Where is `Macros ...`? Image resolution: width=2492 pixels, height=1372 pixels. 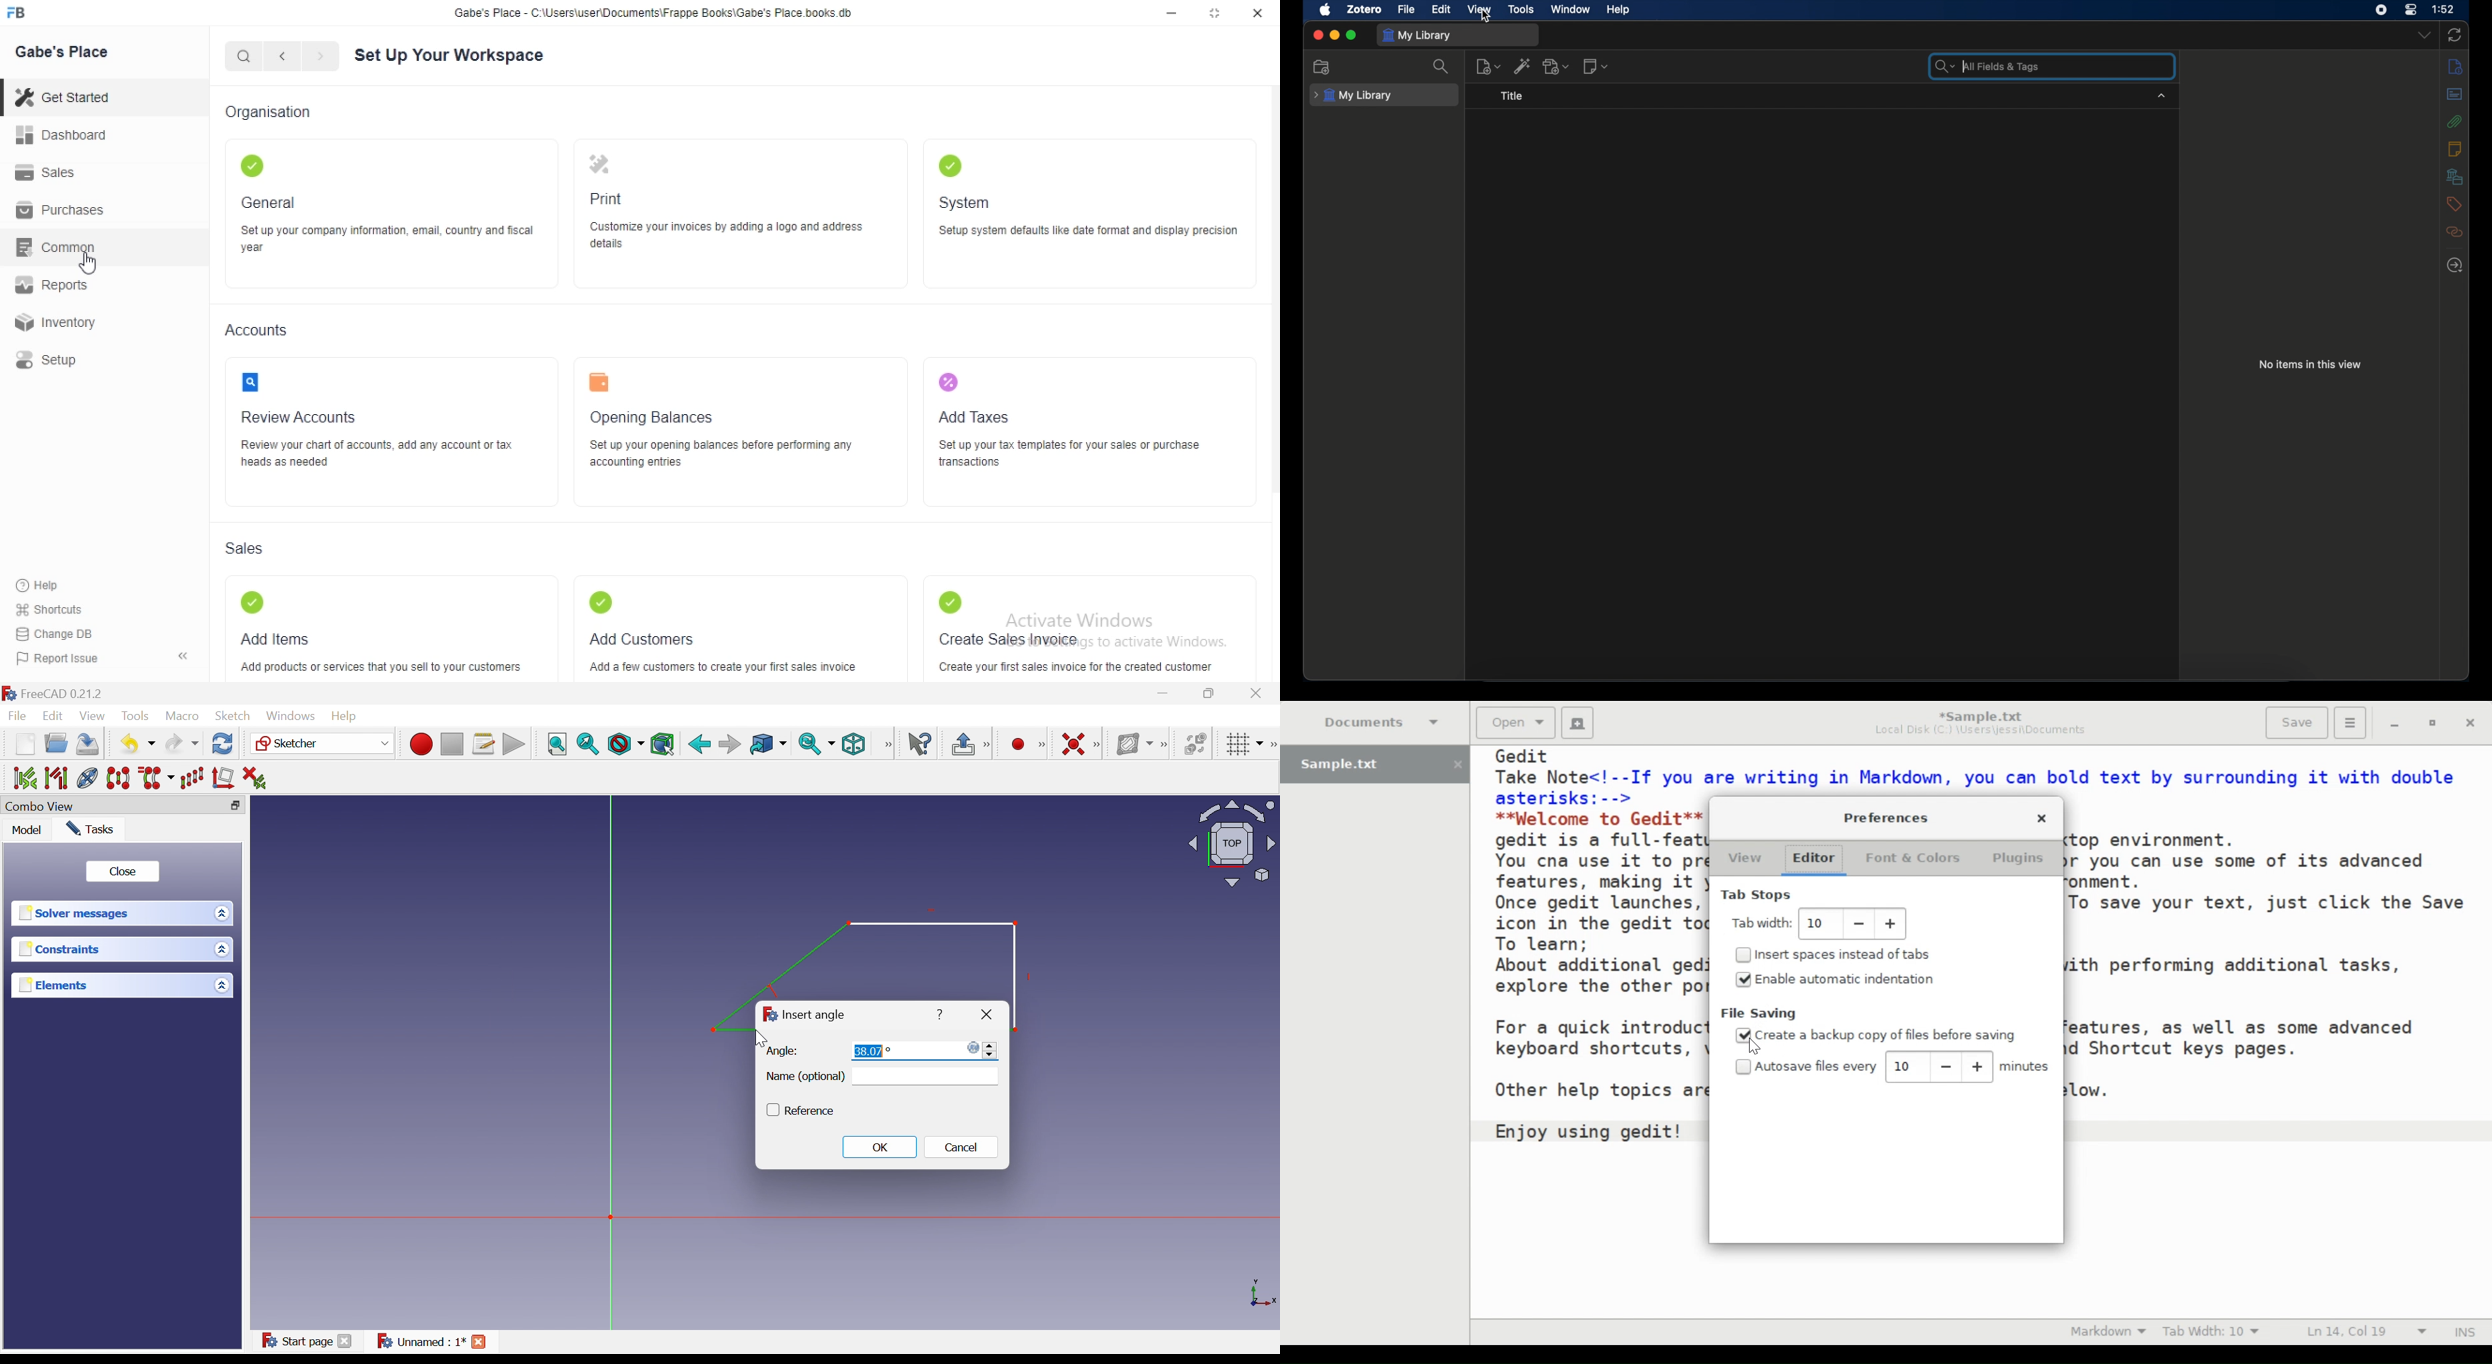 Macros ... is located at coordinates (483, 743).